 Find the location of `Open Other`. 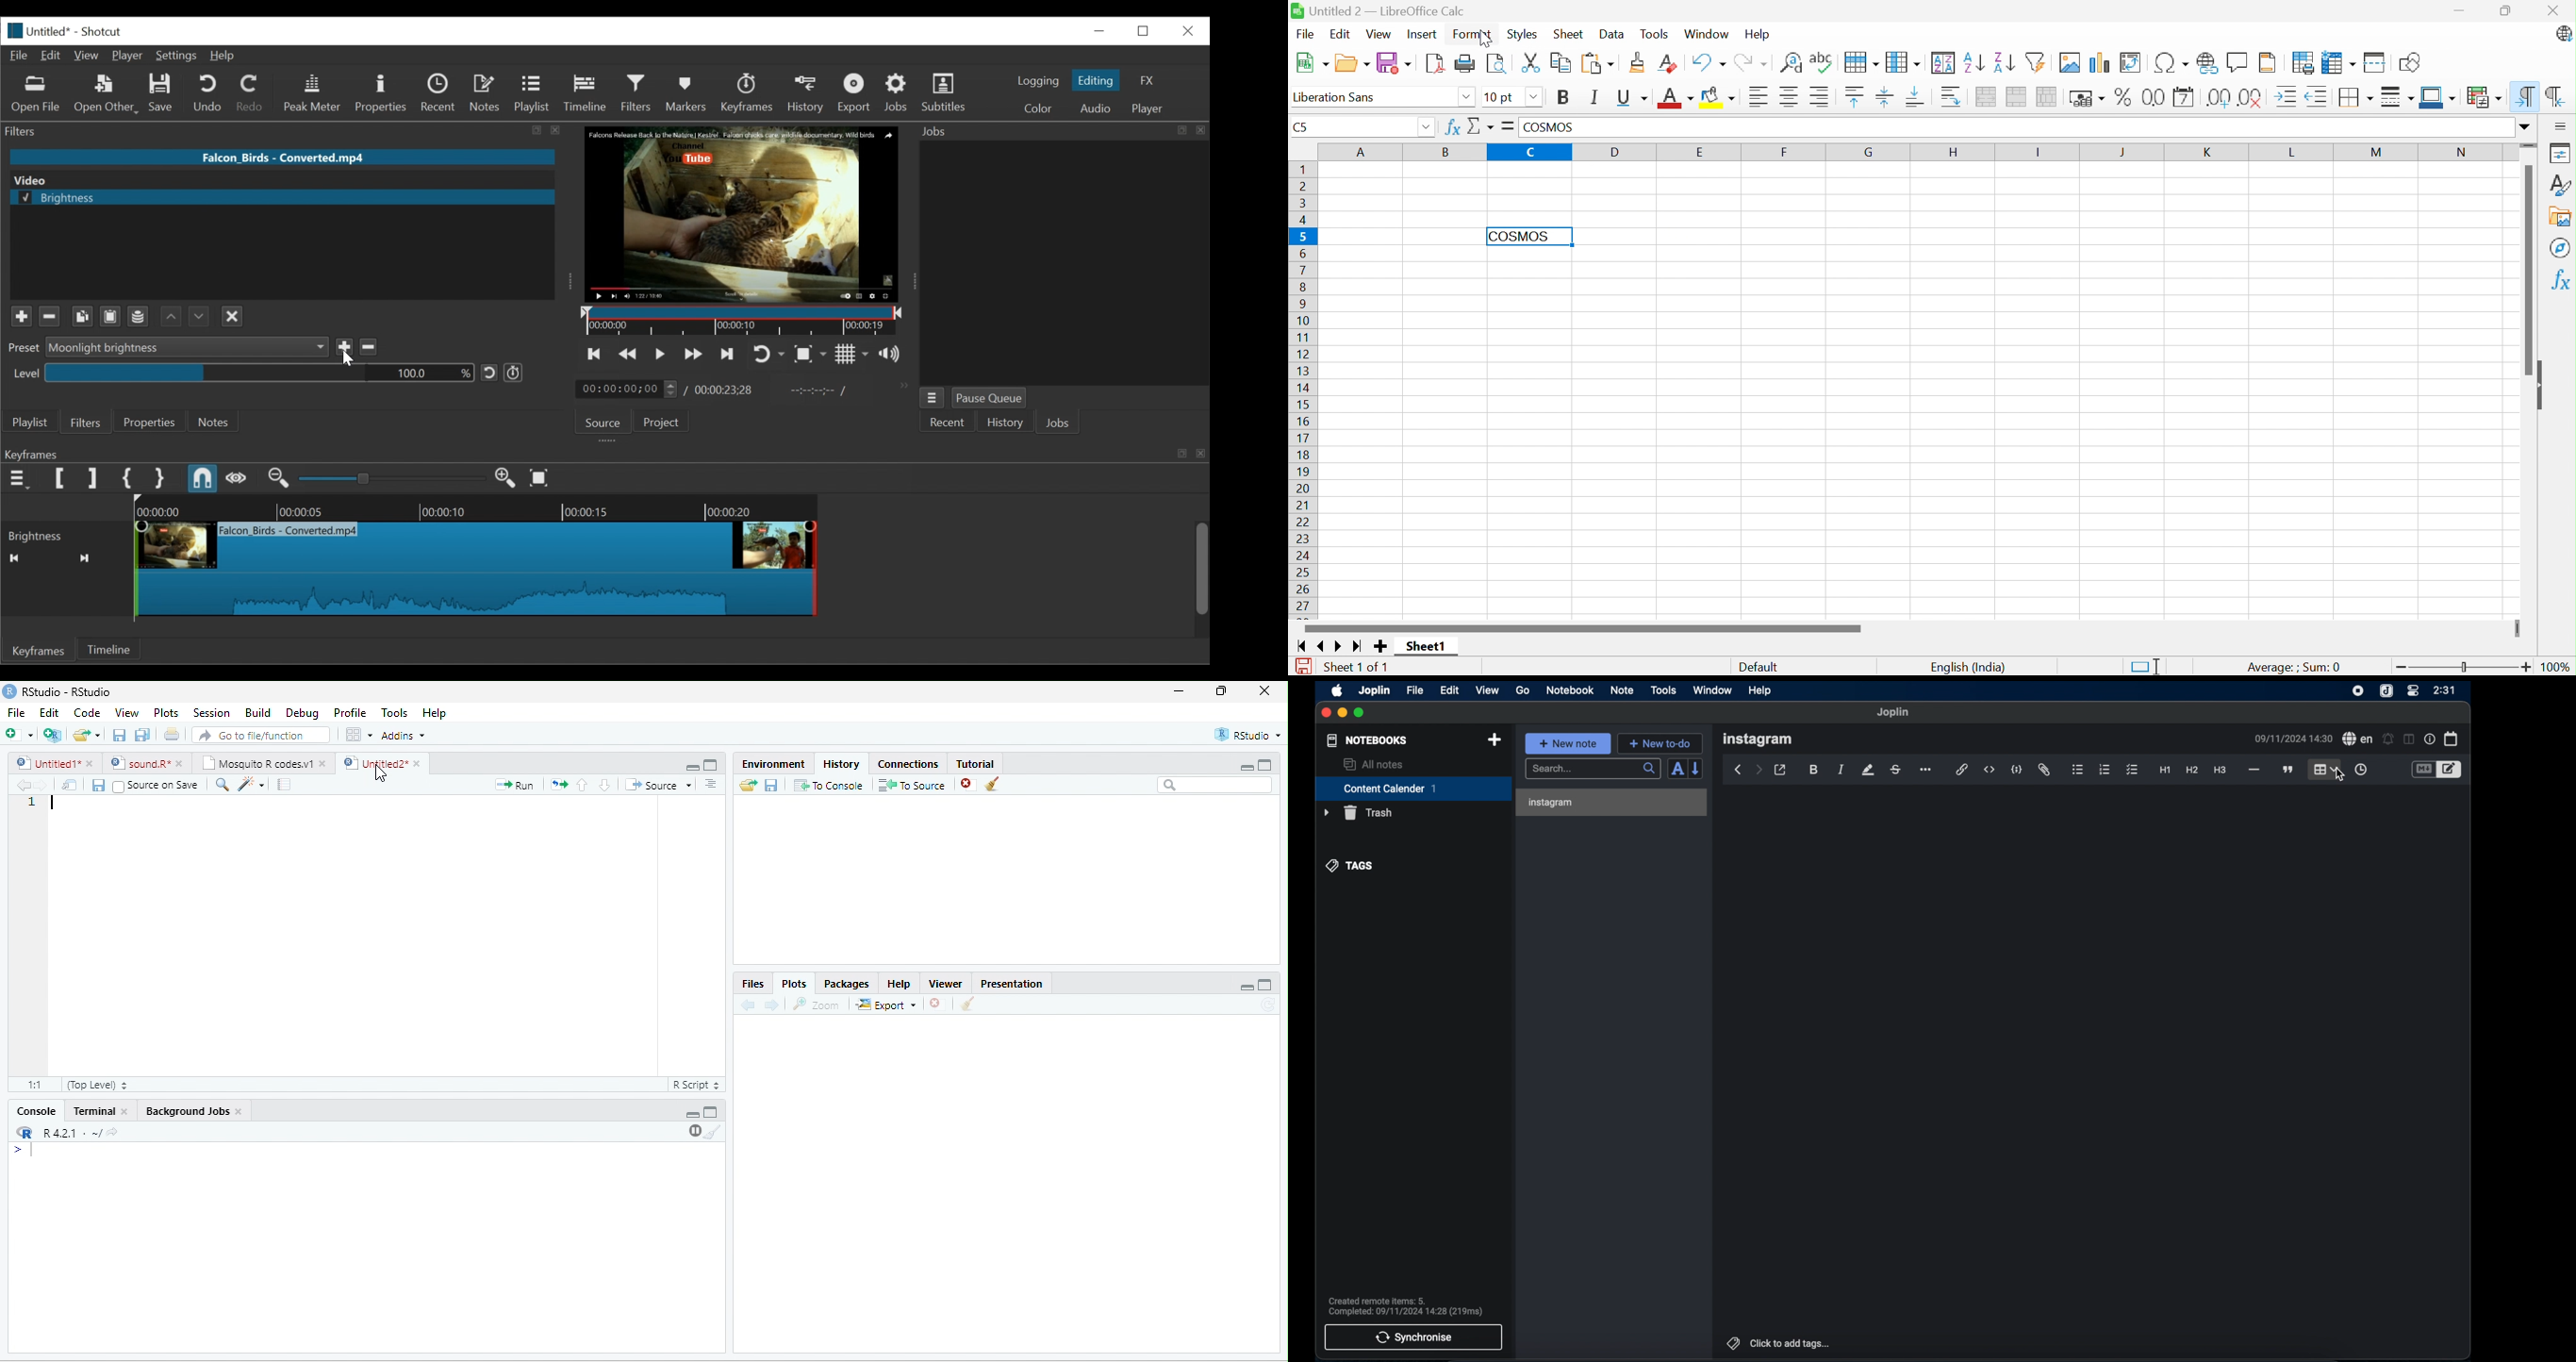

Open Other is located at coordinates (107, 94).